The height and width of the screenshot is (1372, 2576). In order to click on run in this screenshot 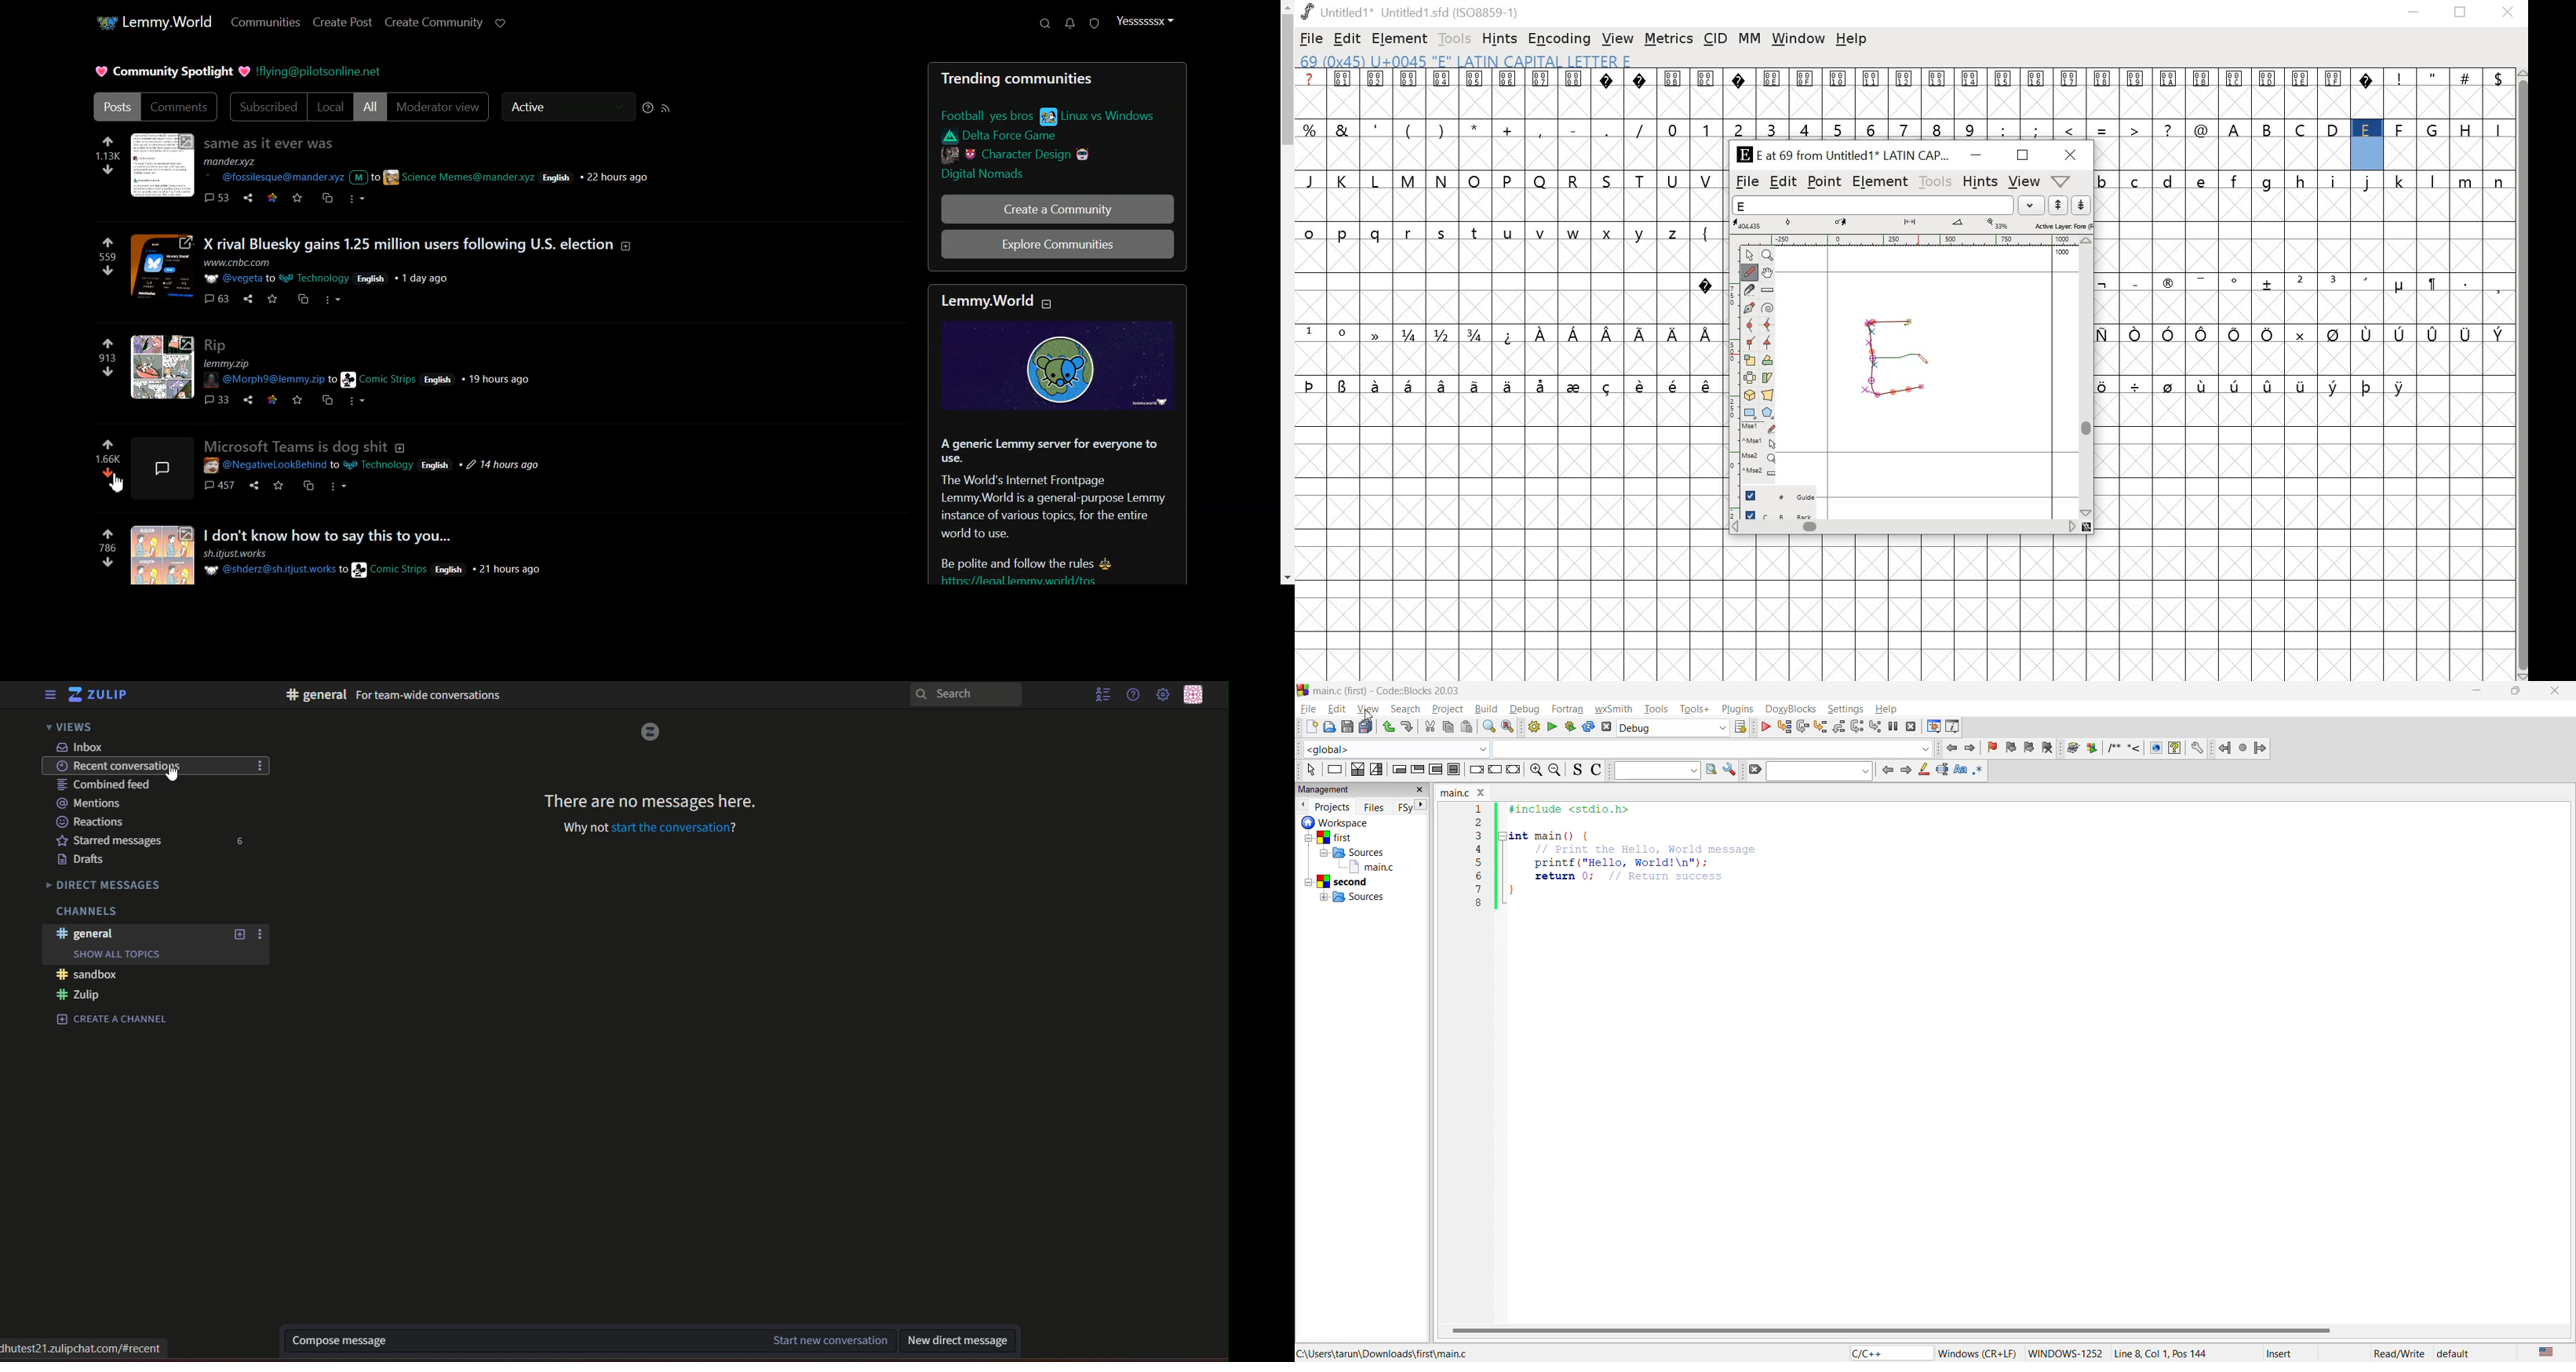, I will do `click(1550, 727)`.